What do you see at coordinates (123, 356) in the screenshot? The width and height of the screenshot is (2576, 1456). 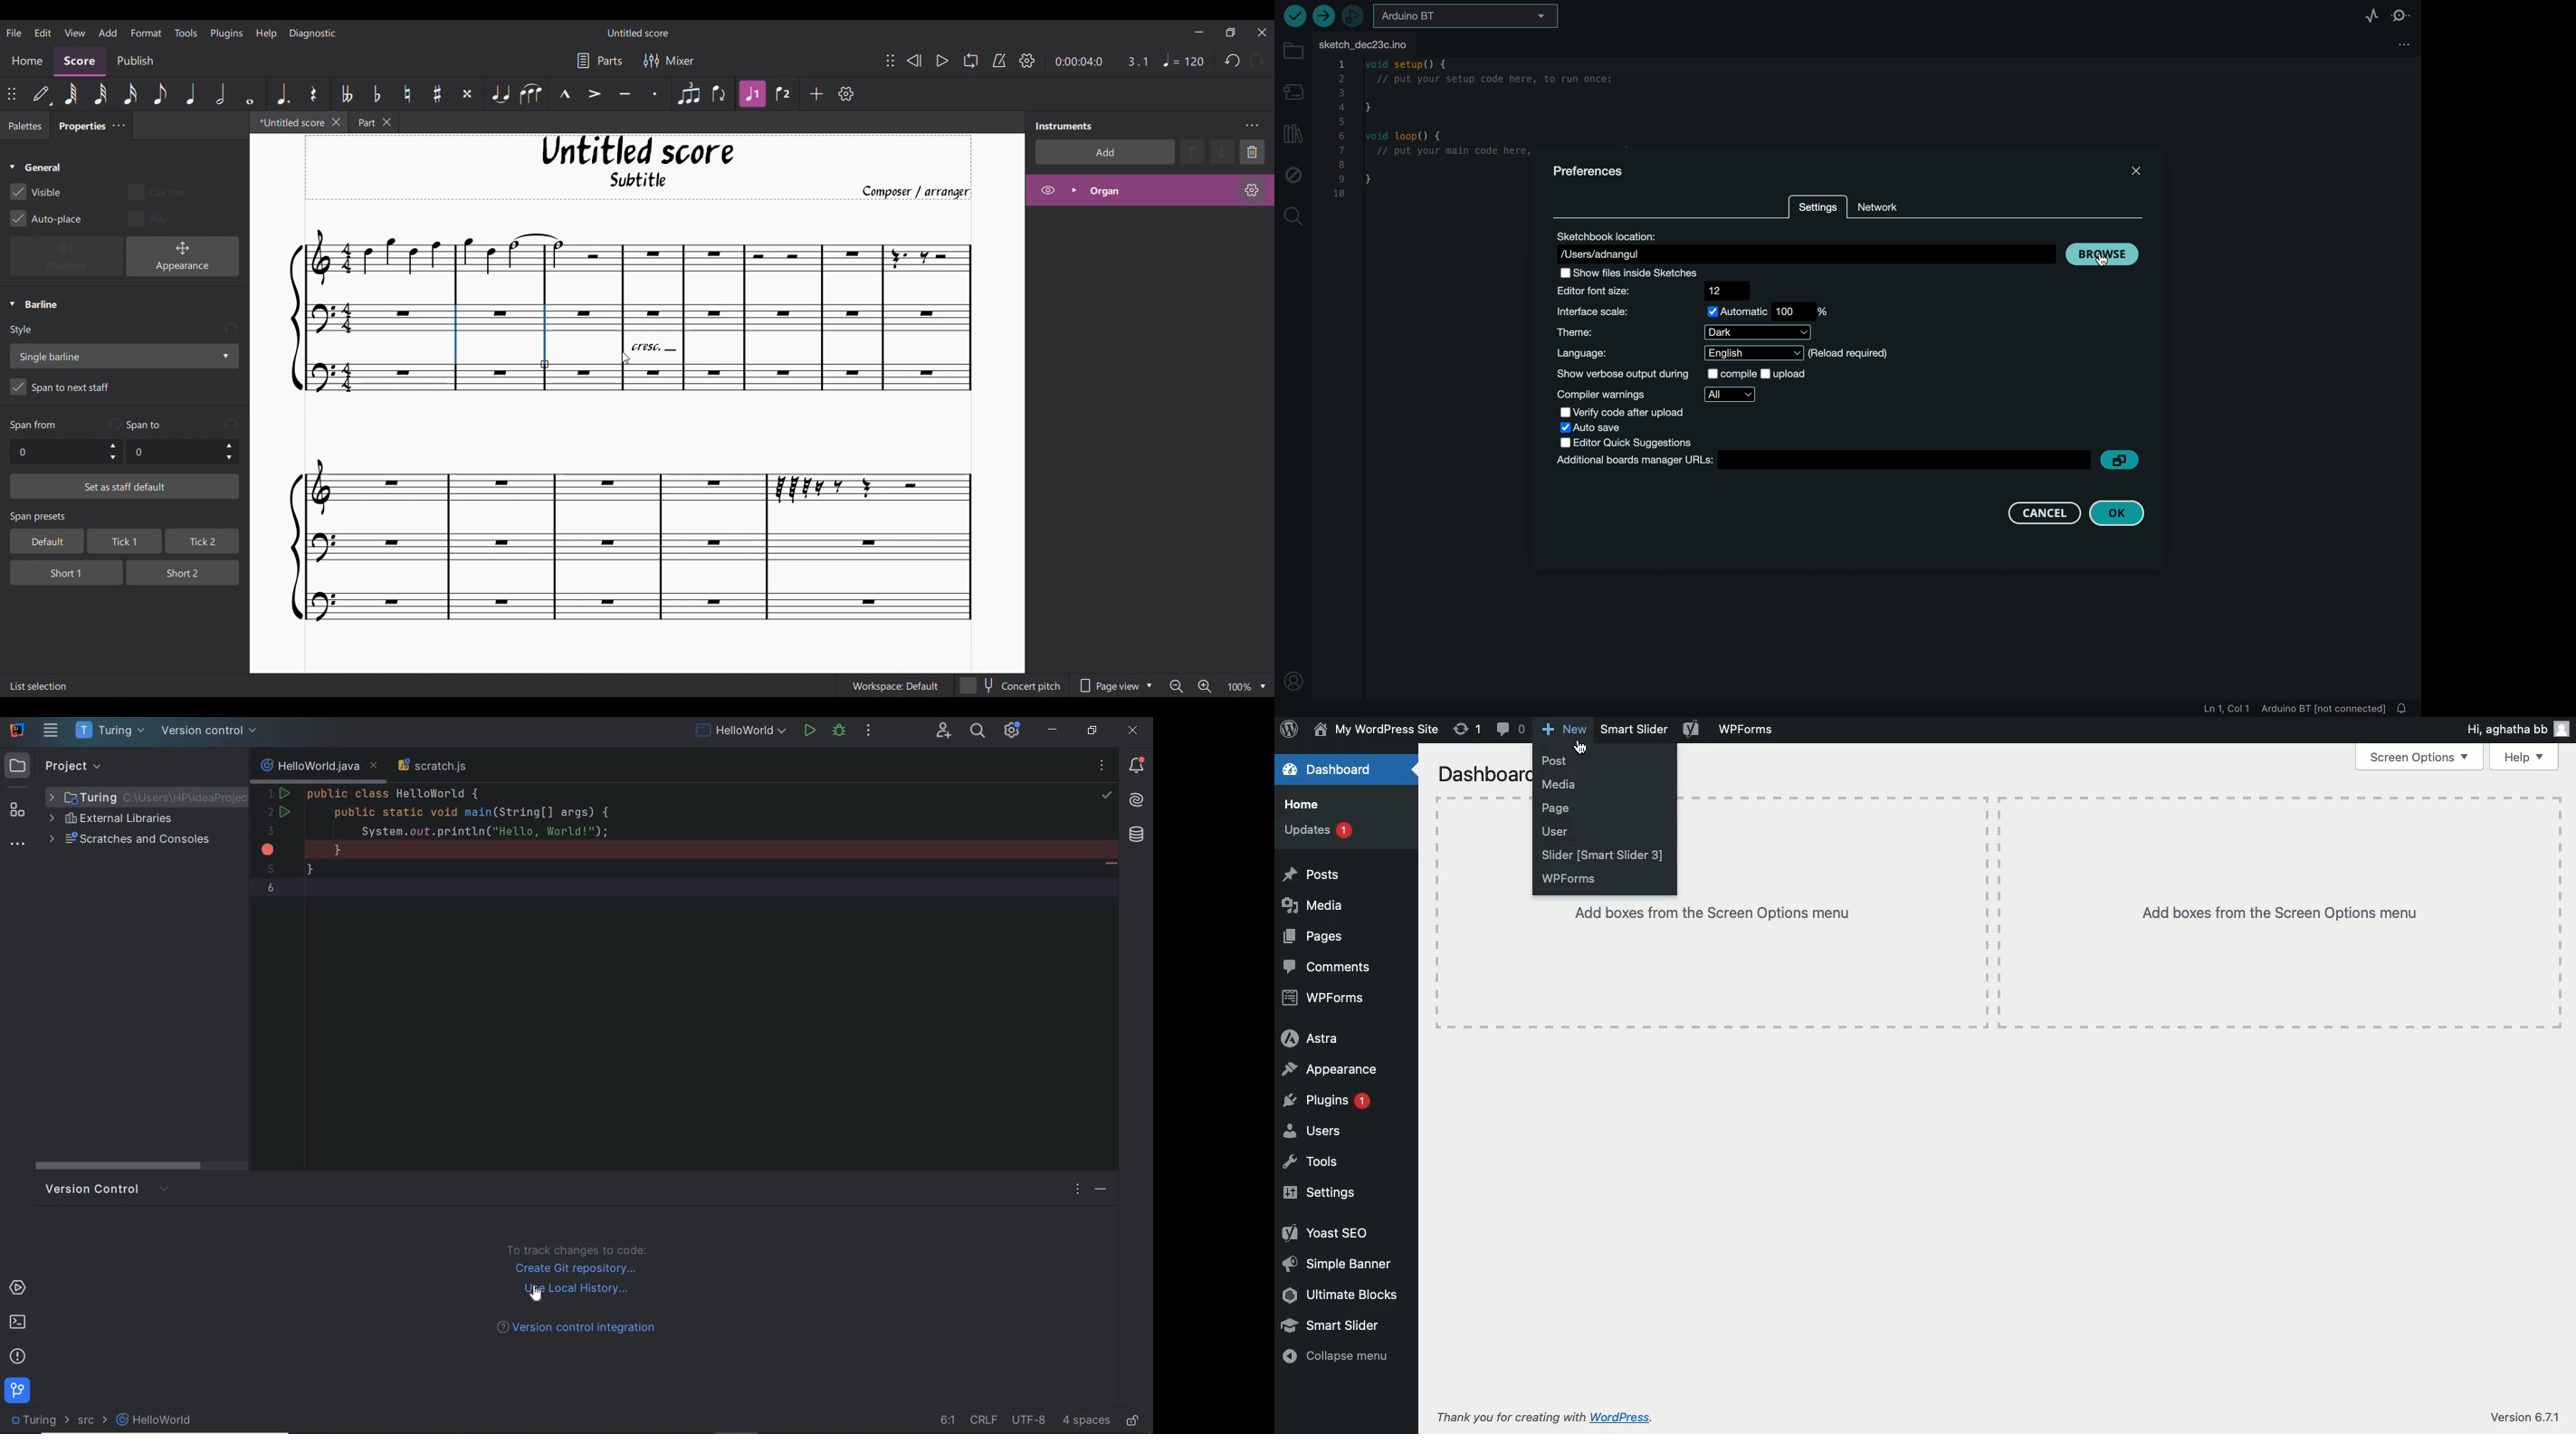 I see `single barline` at bounding box center [123, 356].